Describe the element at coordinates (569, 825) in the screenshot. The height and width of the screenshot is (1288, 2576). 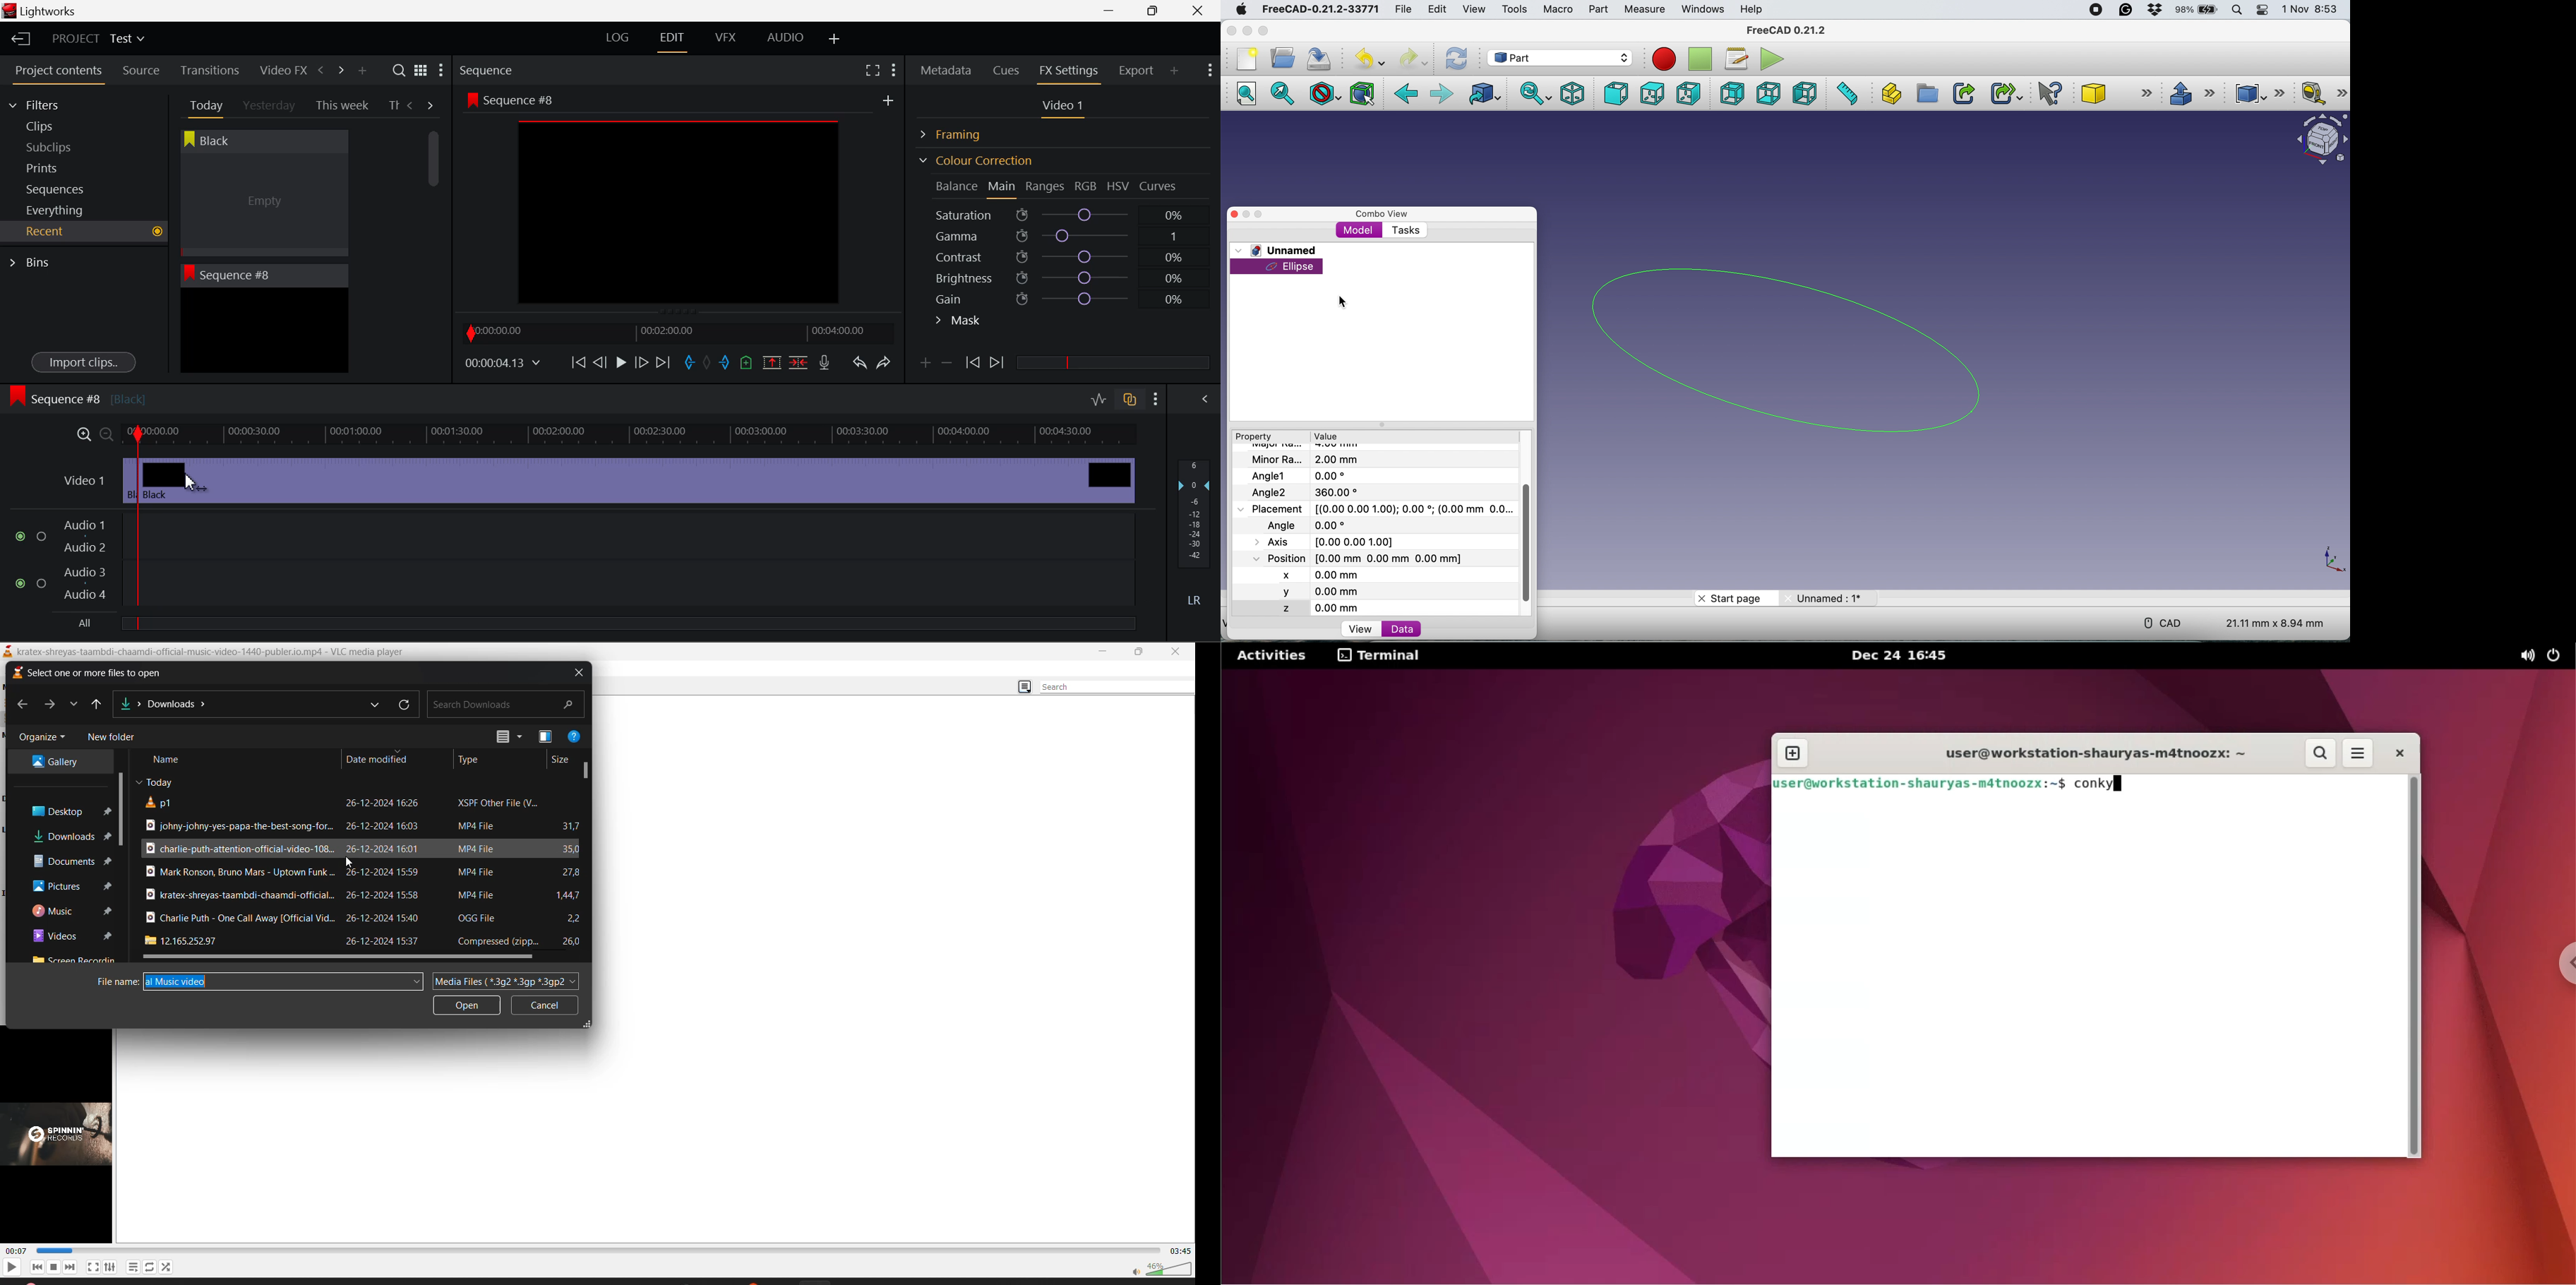
I see `file size` at that location.